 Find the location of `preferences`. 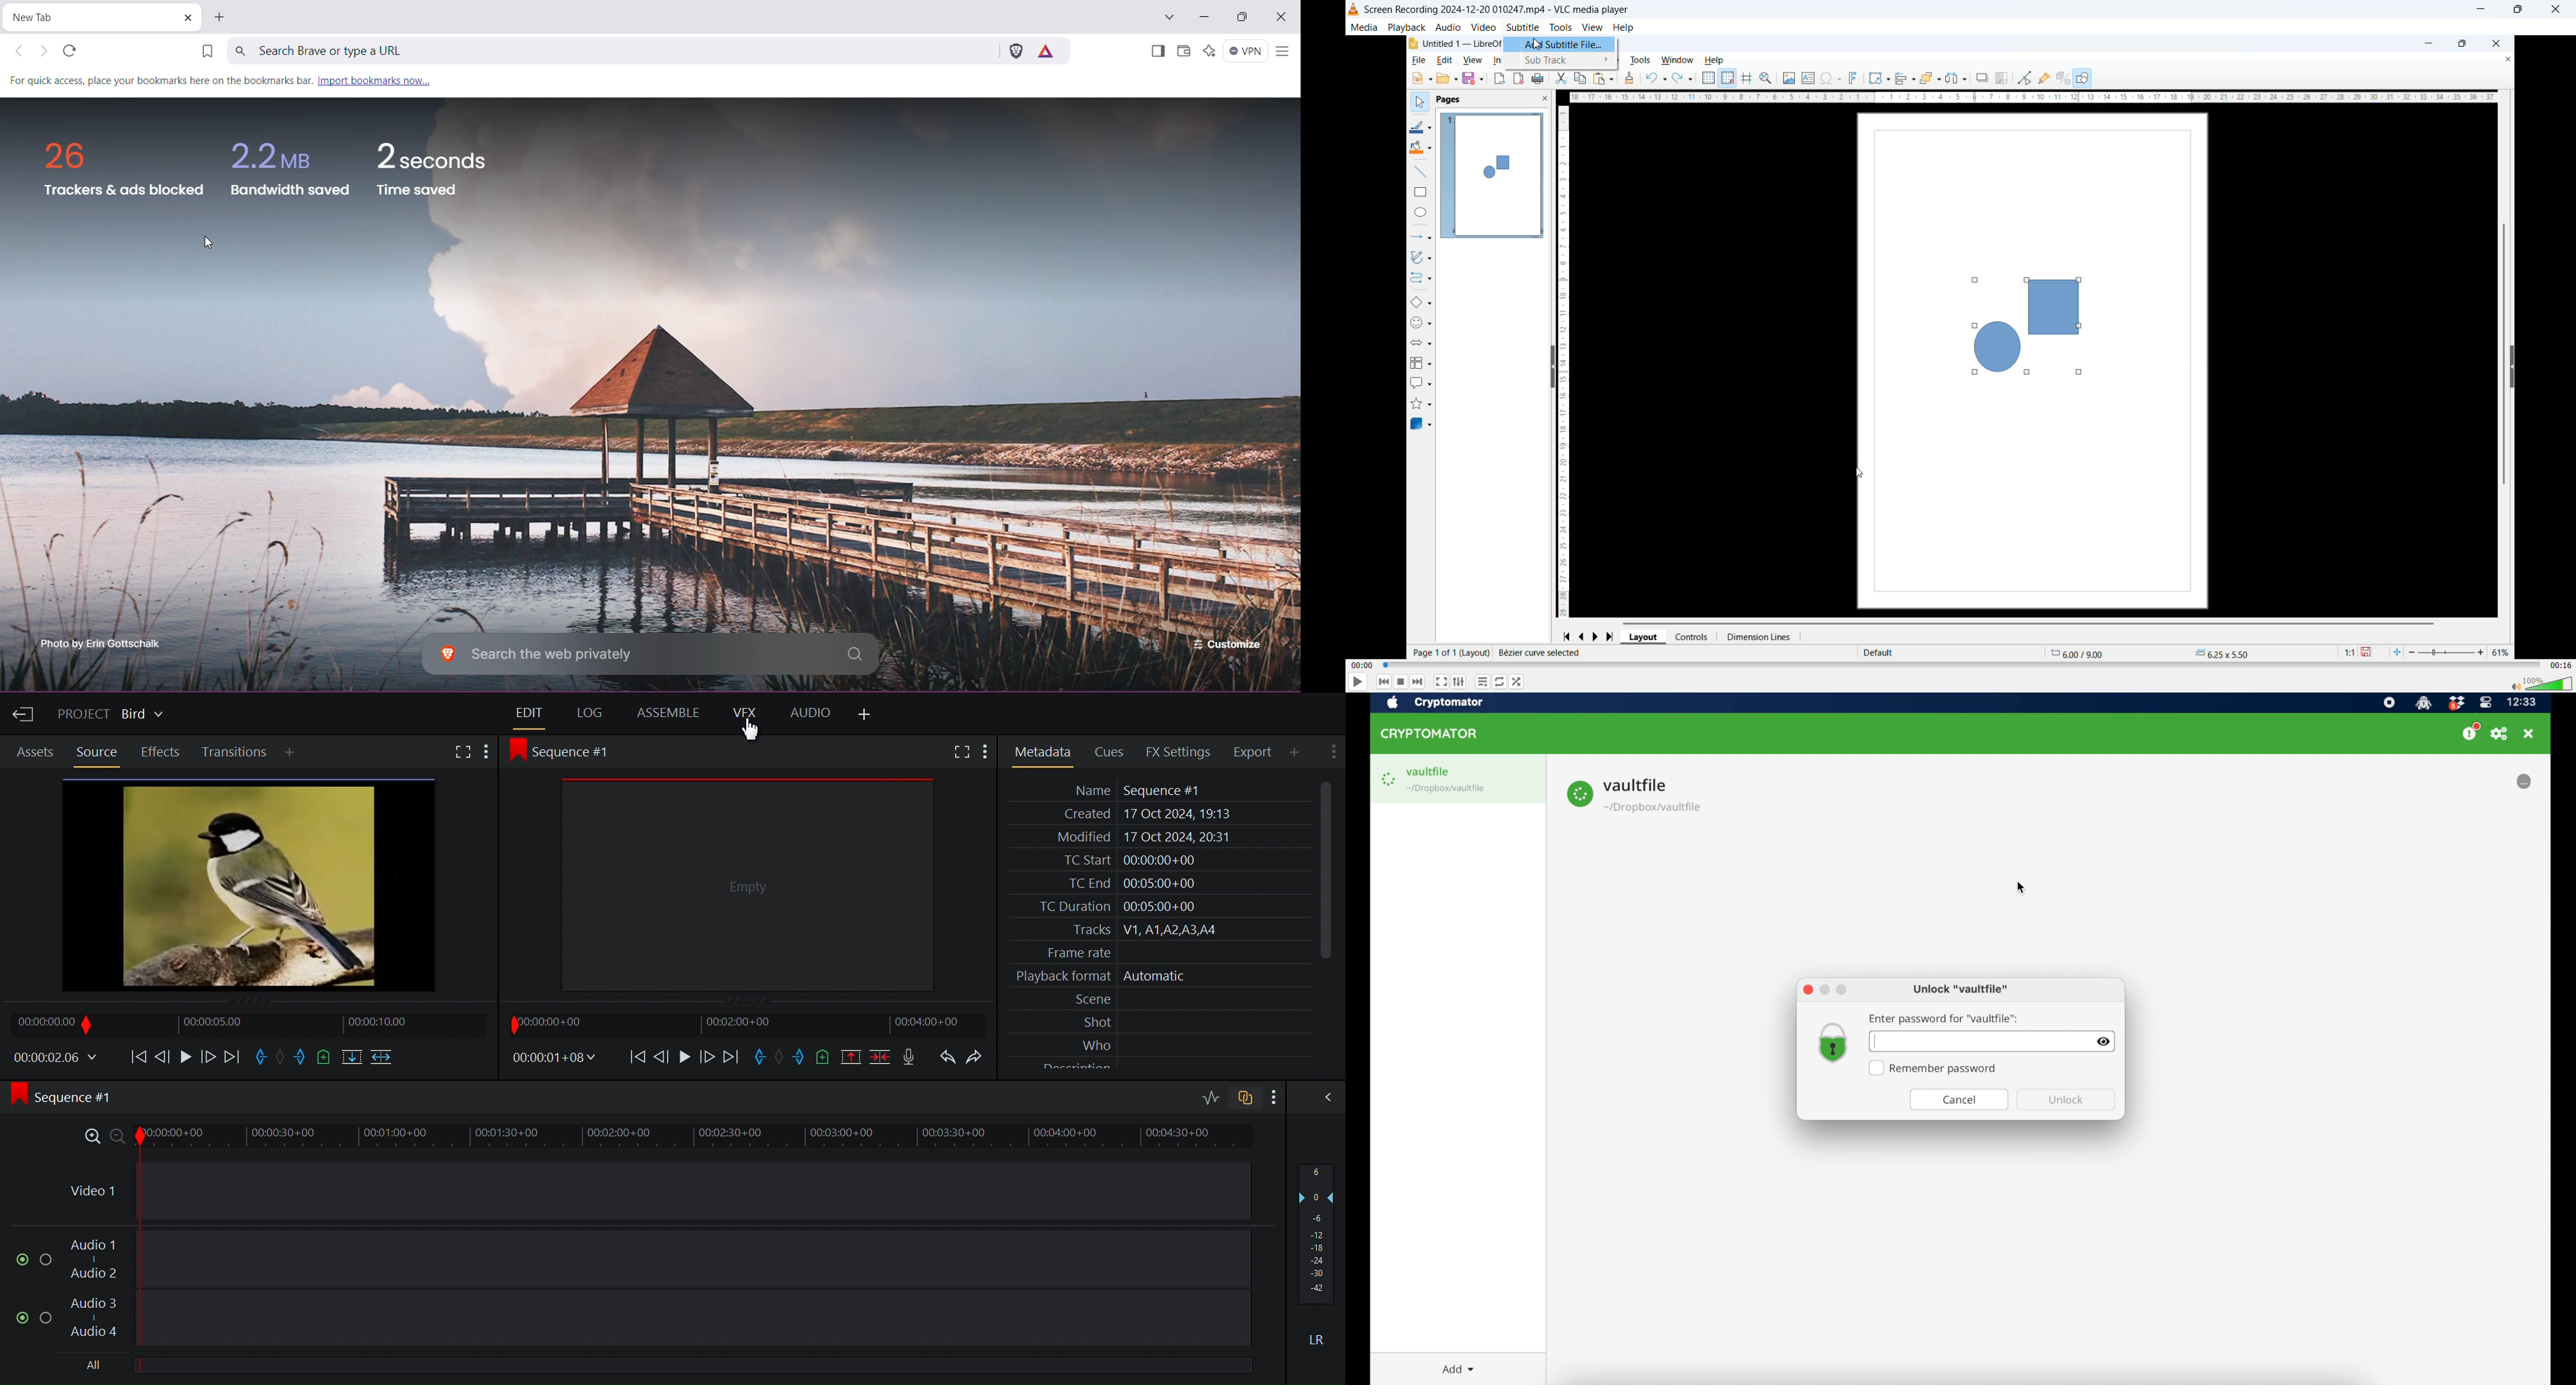

preferences is located at coordinates (2500, 734).